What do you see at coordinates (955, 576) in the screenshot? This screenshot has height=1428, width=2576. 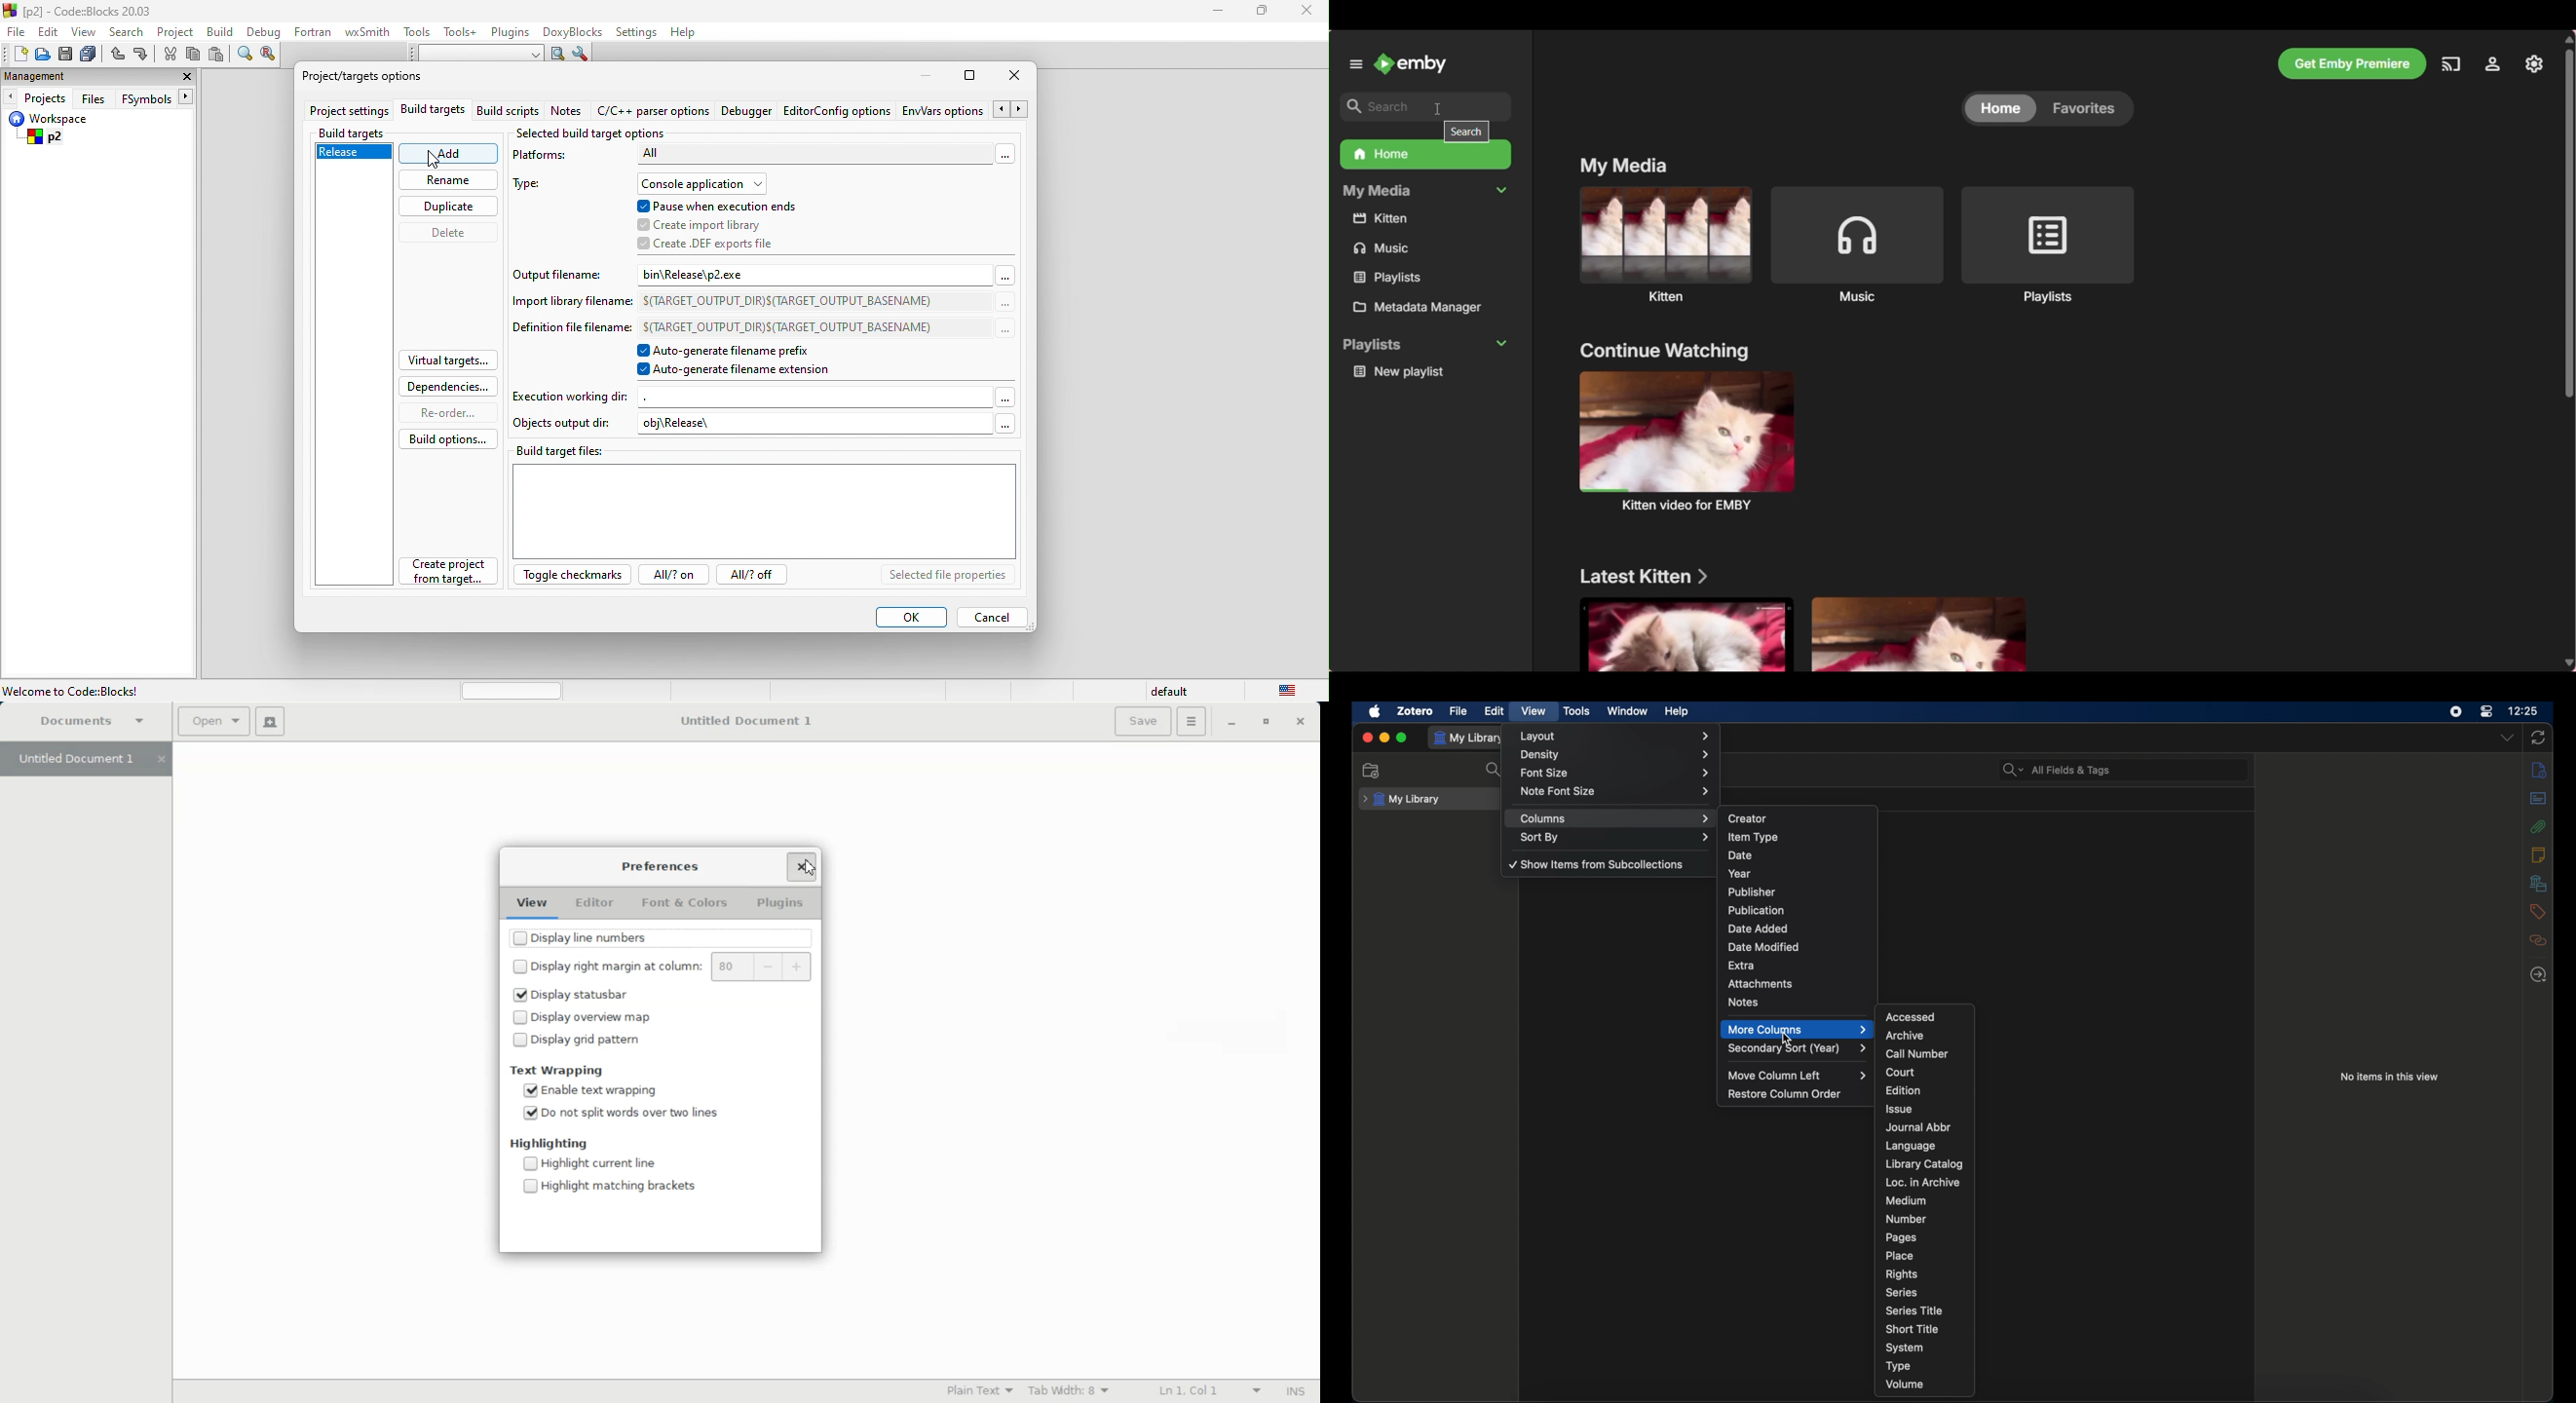 I see `selected file properties` at bounding box center [955, 576].